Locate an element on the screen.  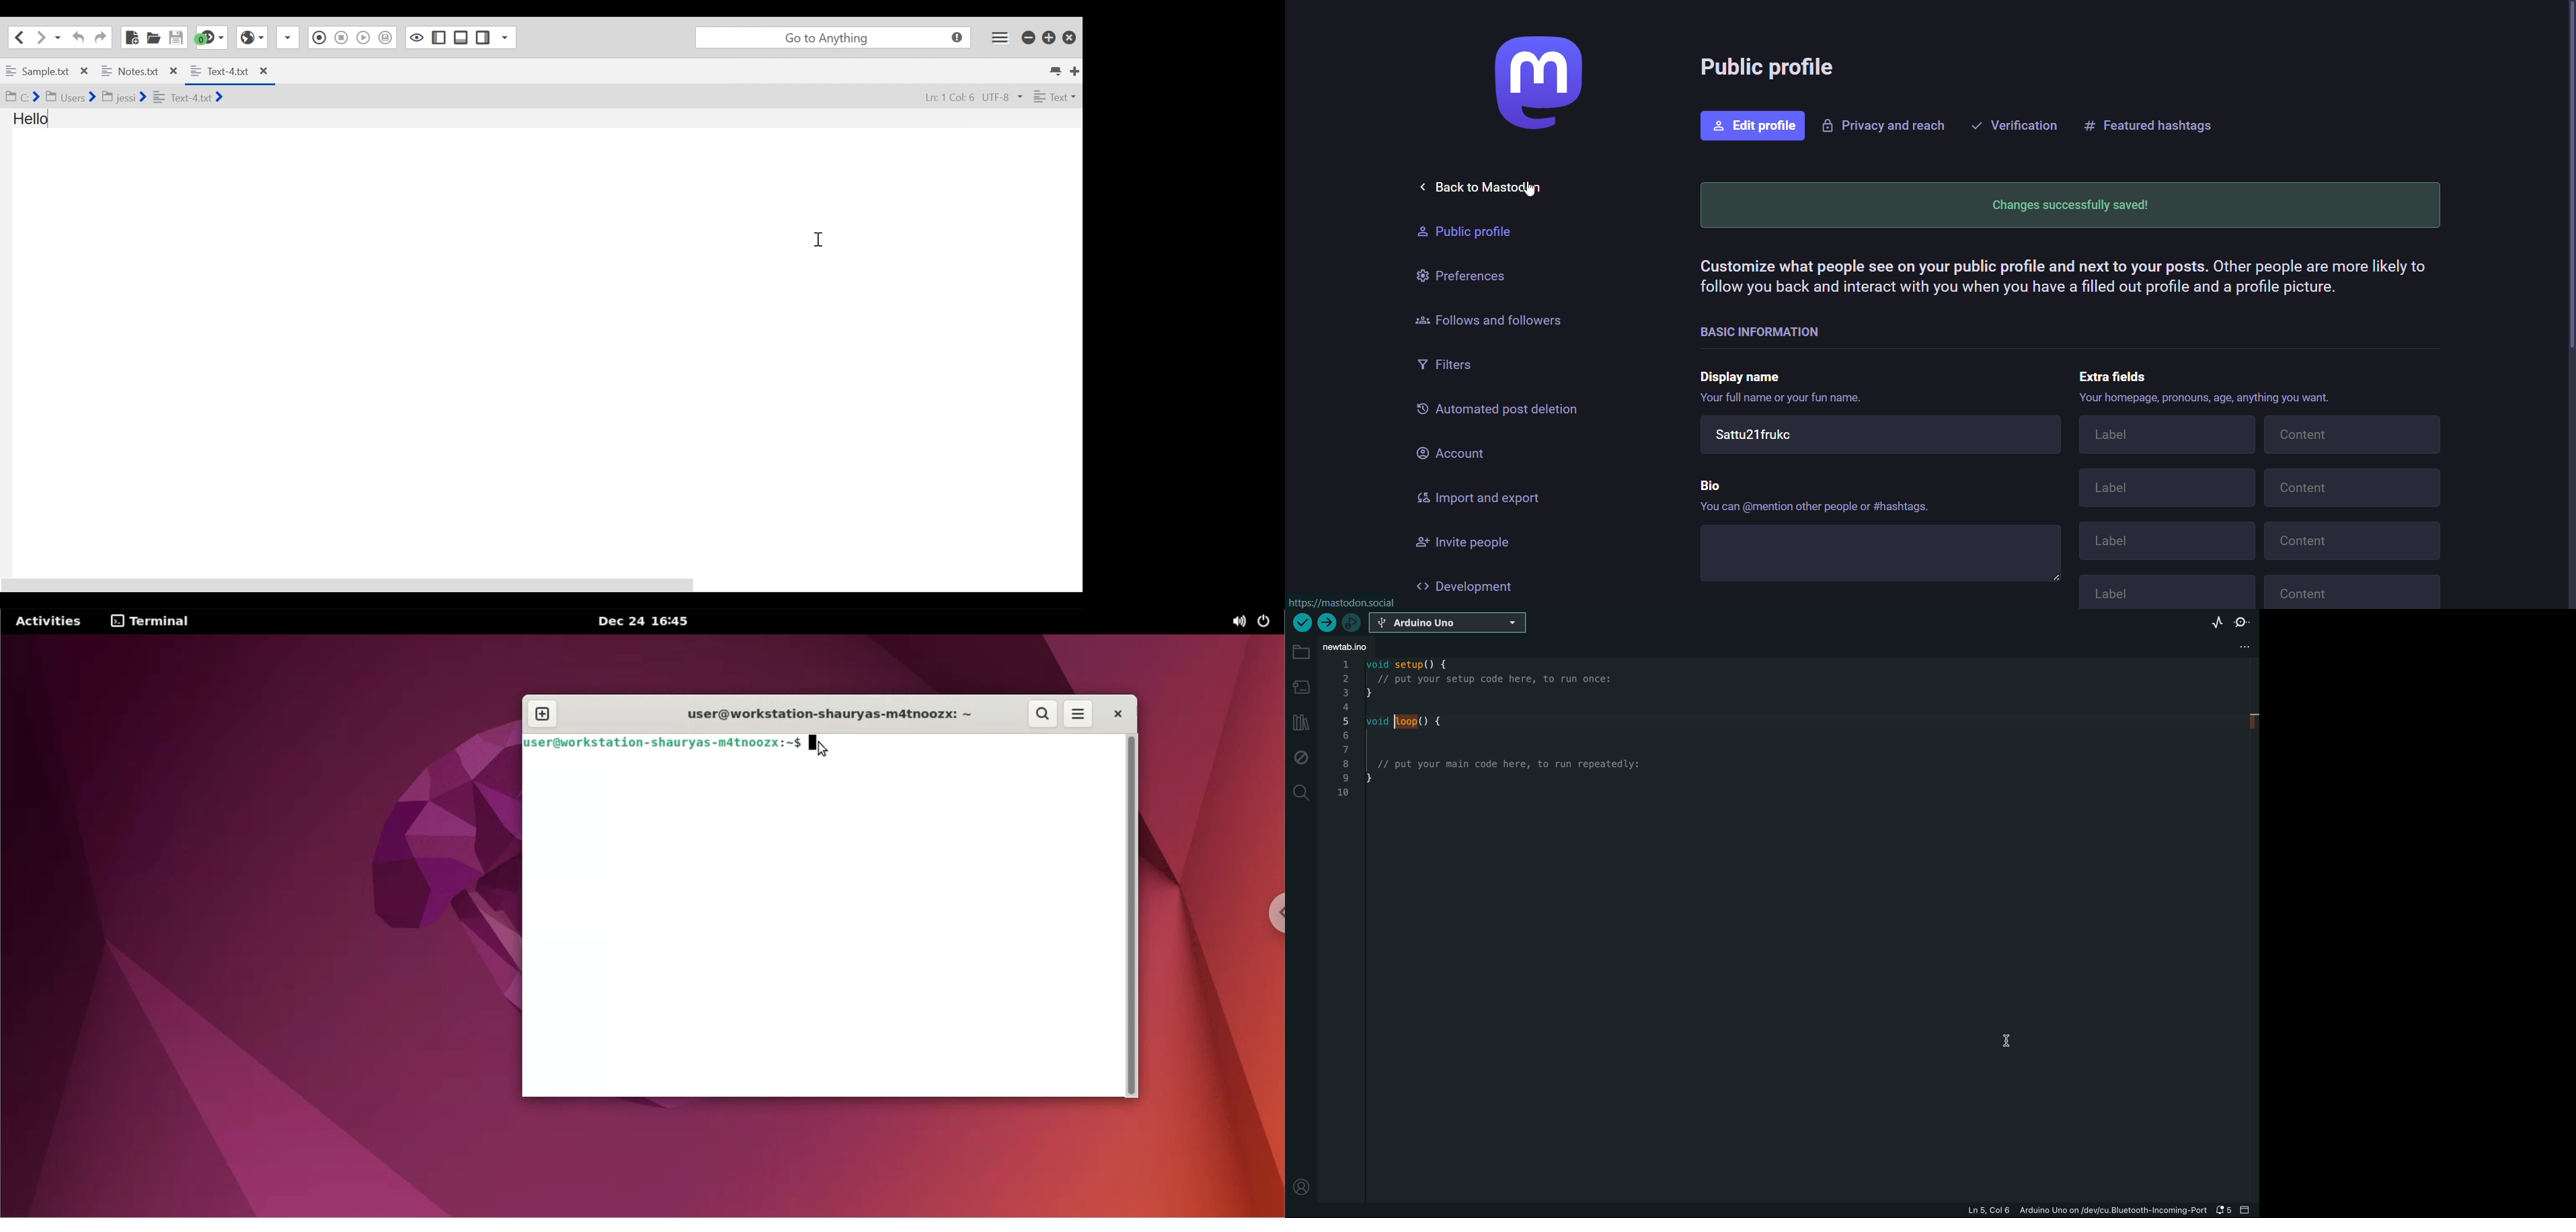
invite people is located at coordinates (1472, 543).